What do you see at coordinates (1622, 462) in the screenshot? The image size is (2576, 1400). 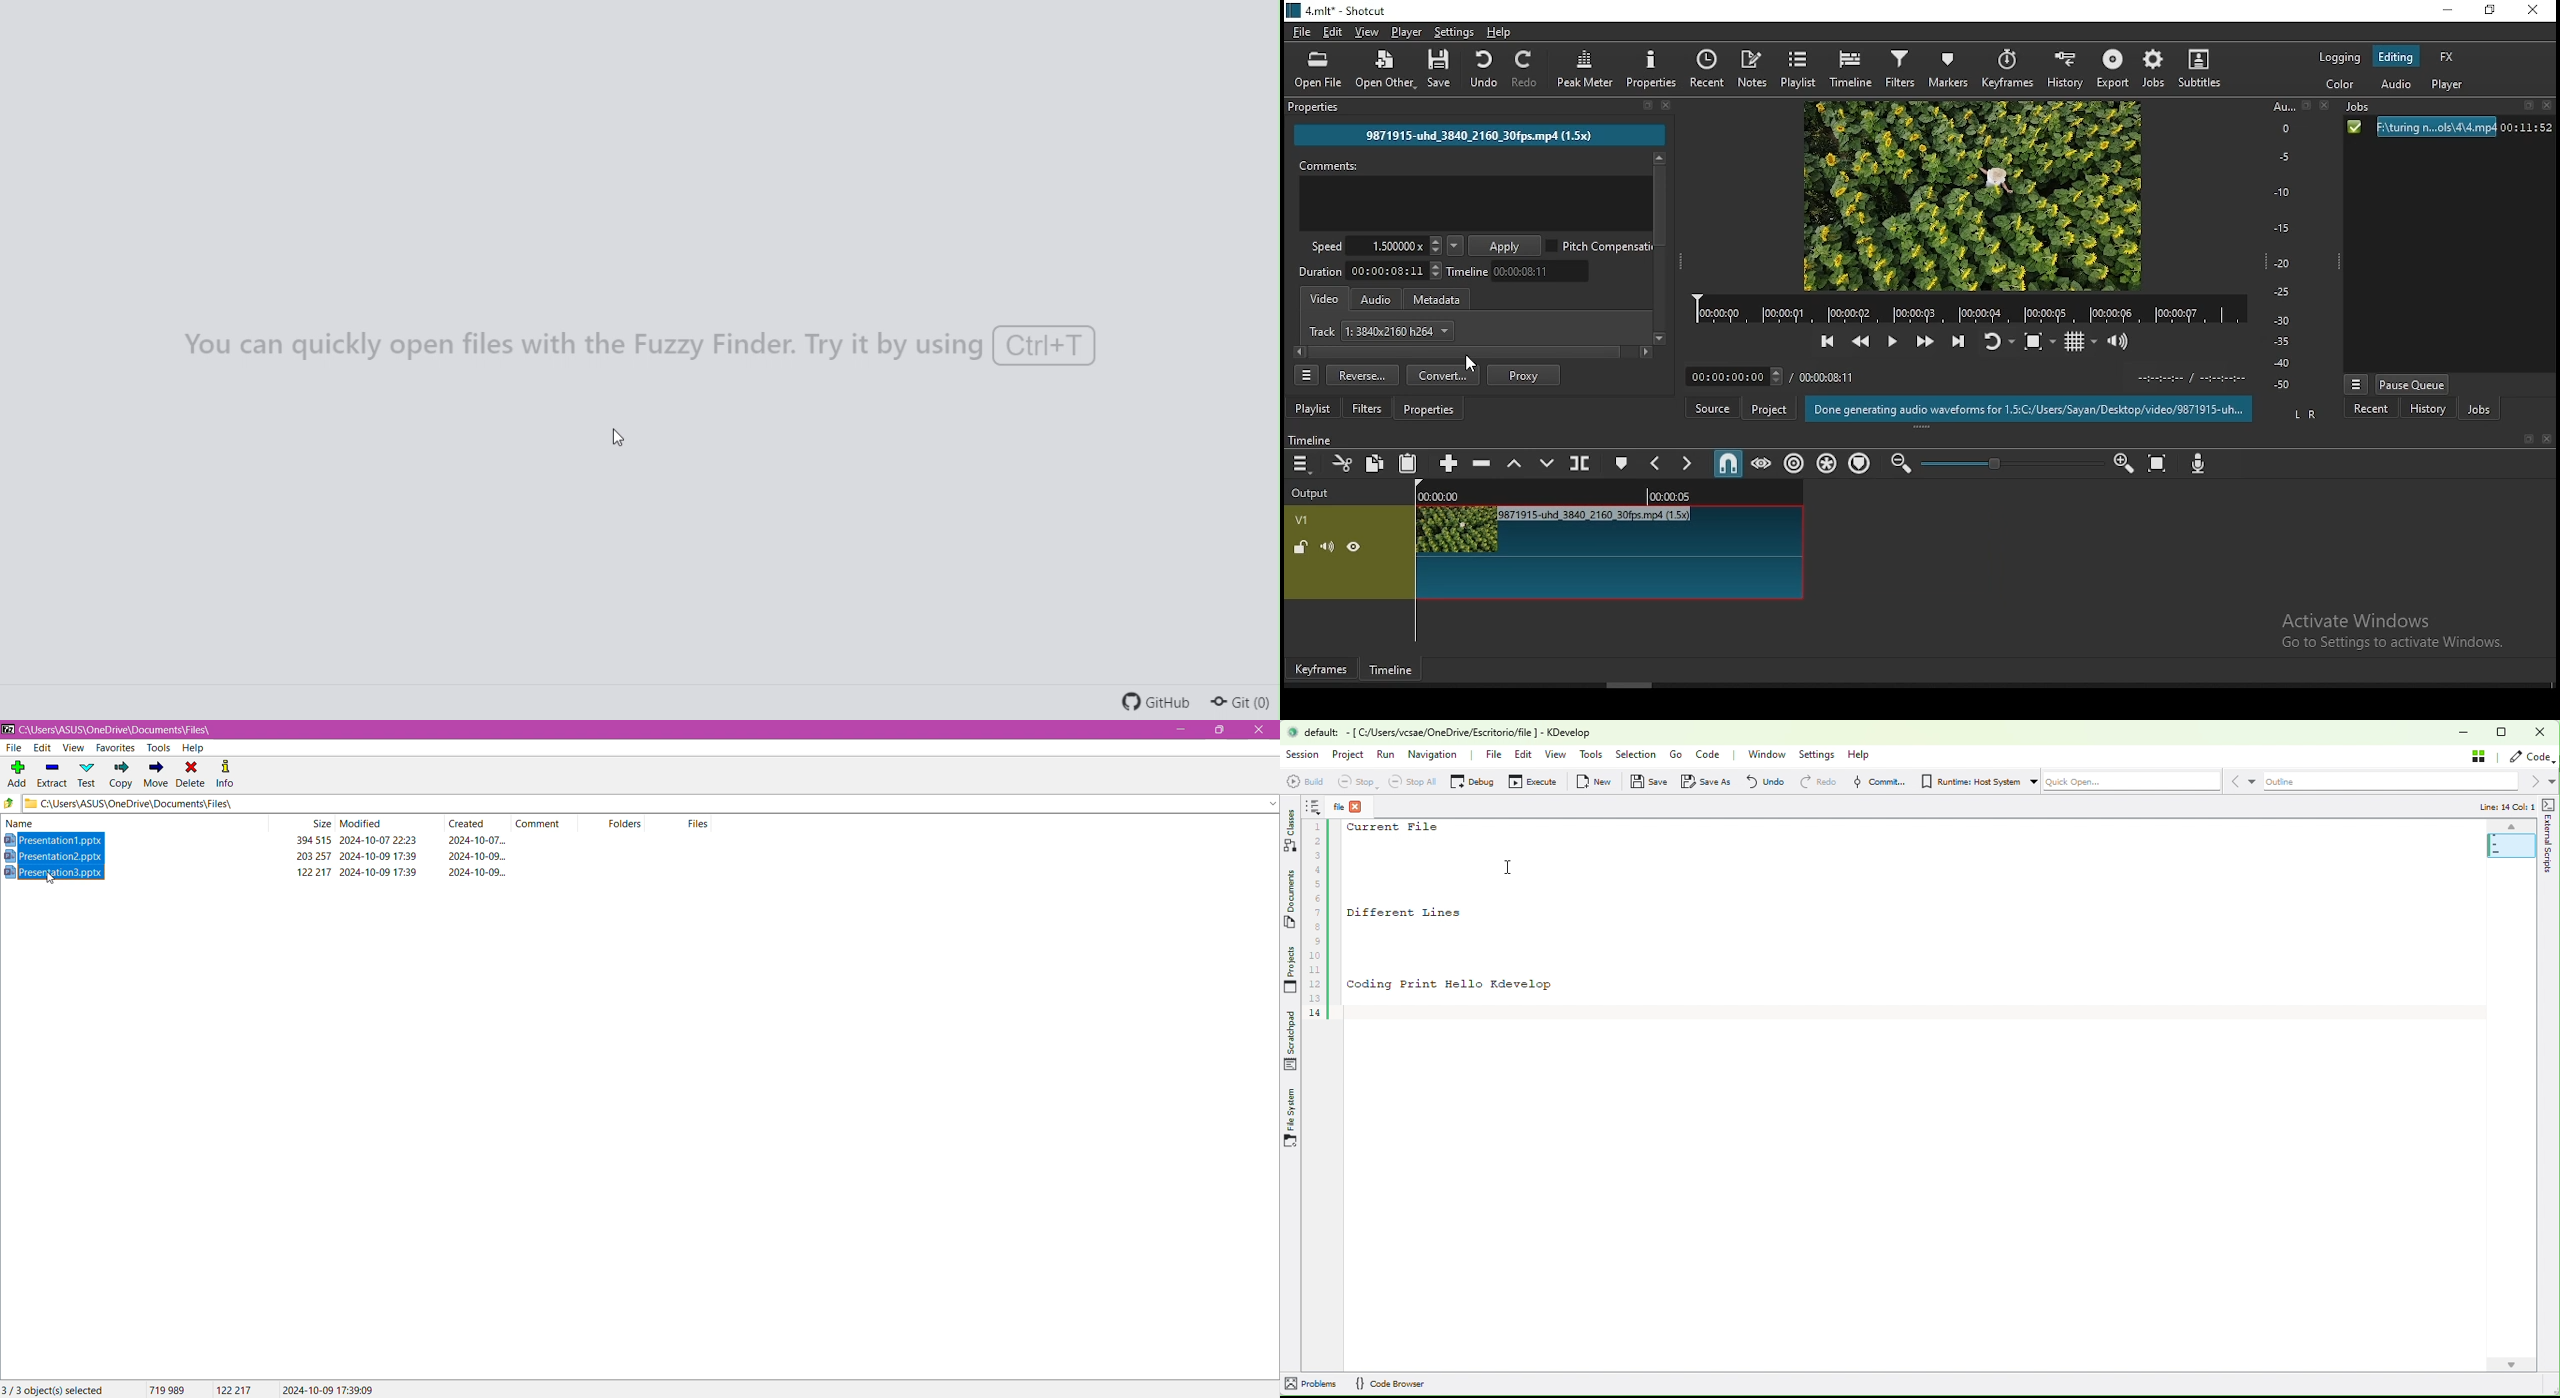 I see `create/edit marker` at bounding box center [1622, 462].